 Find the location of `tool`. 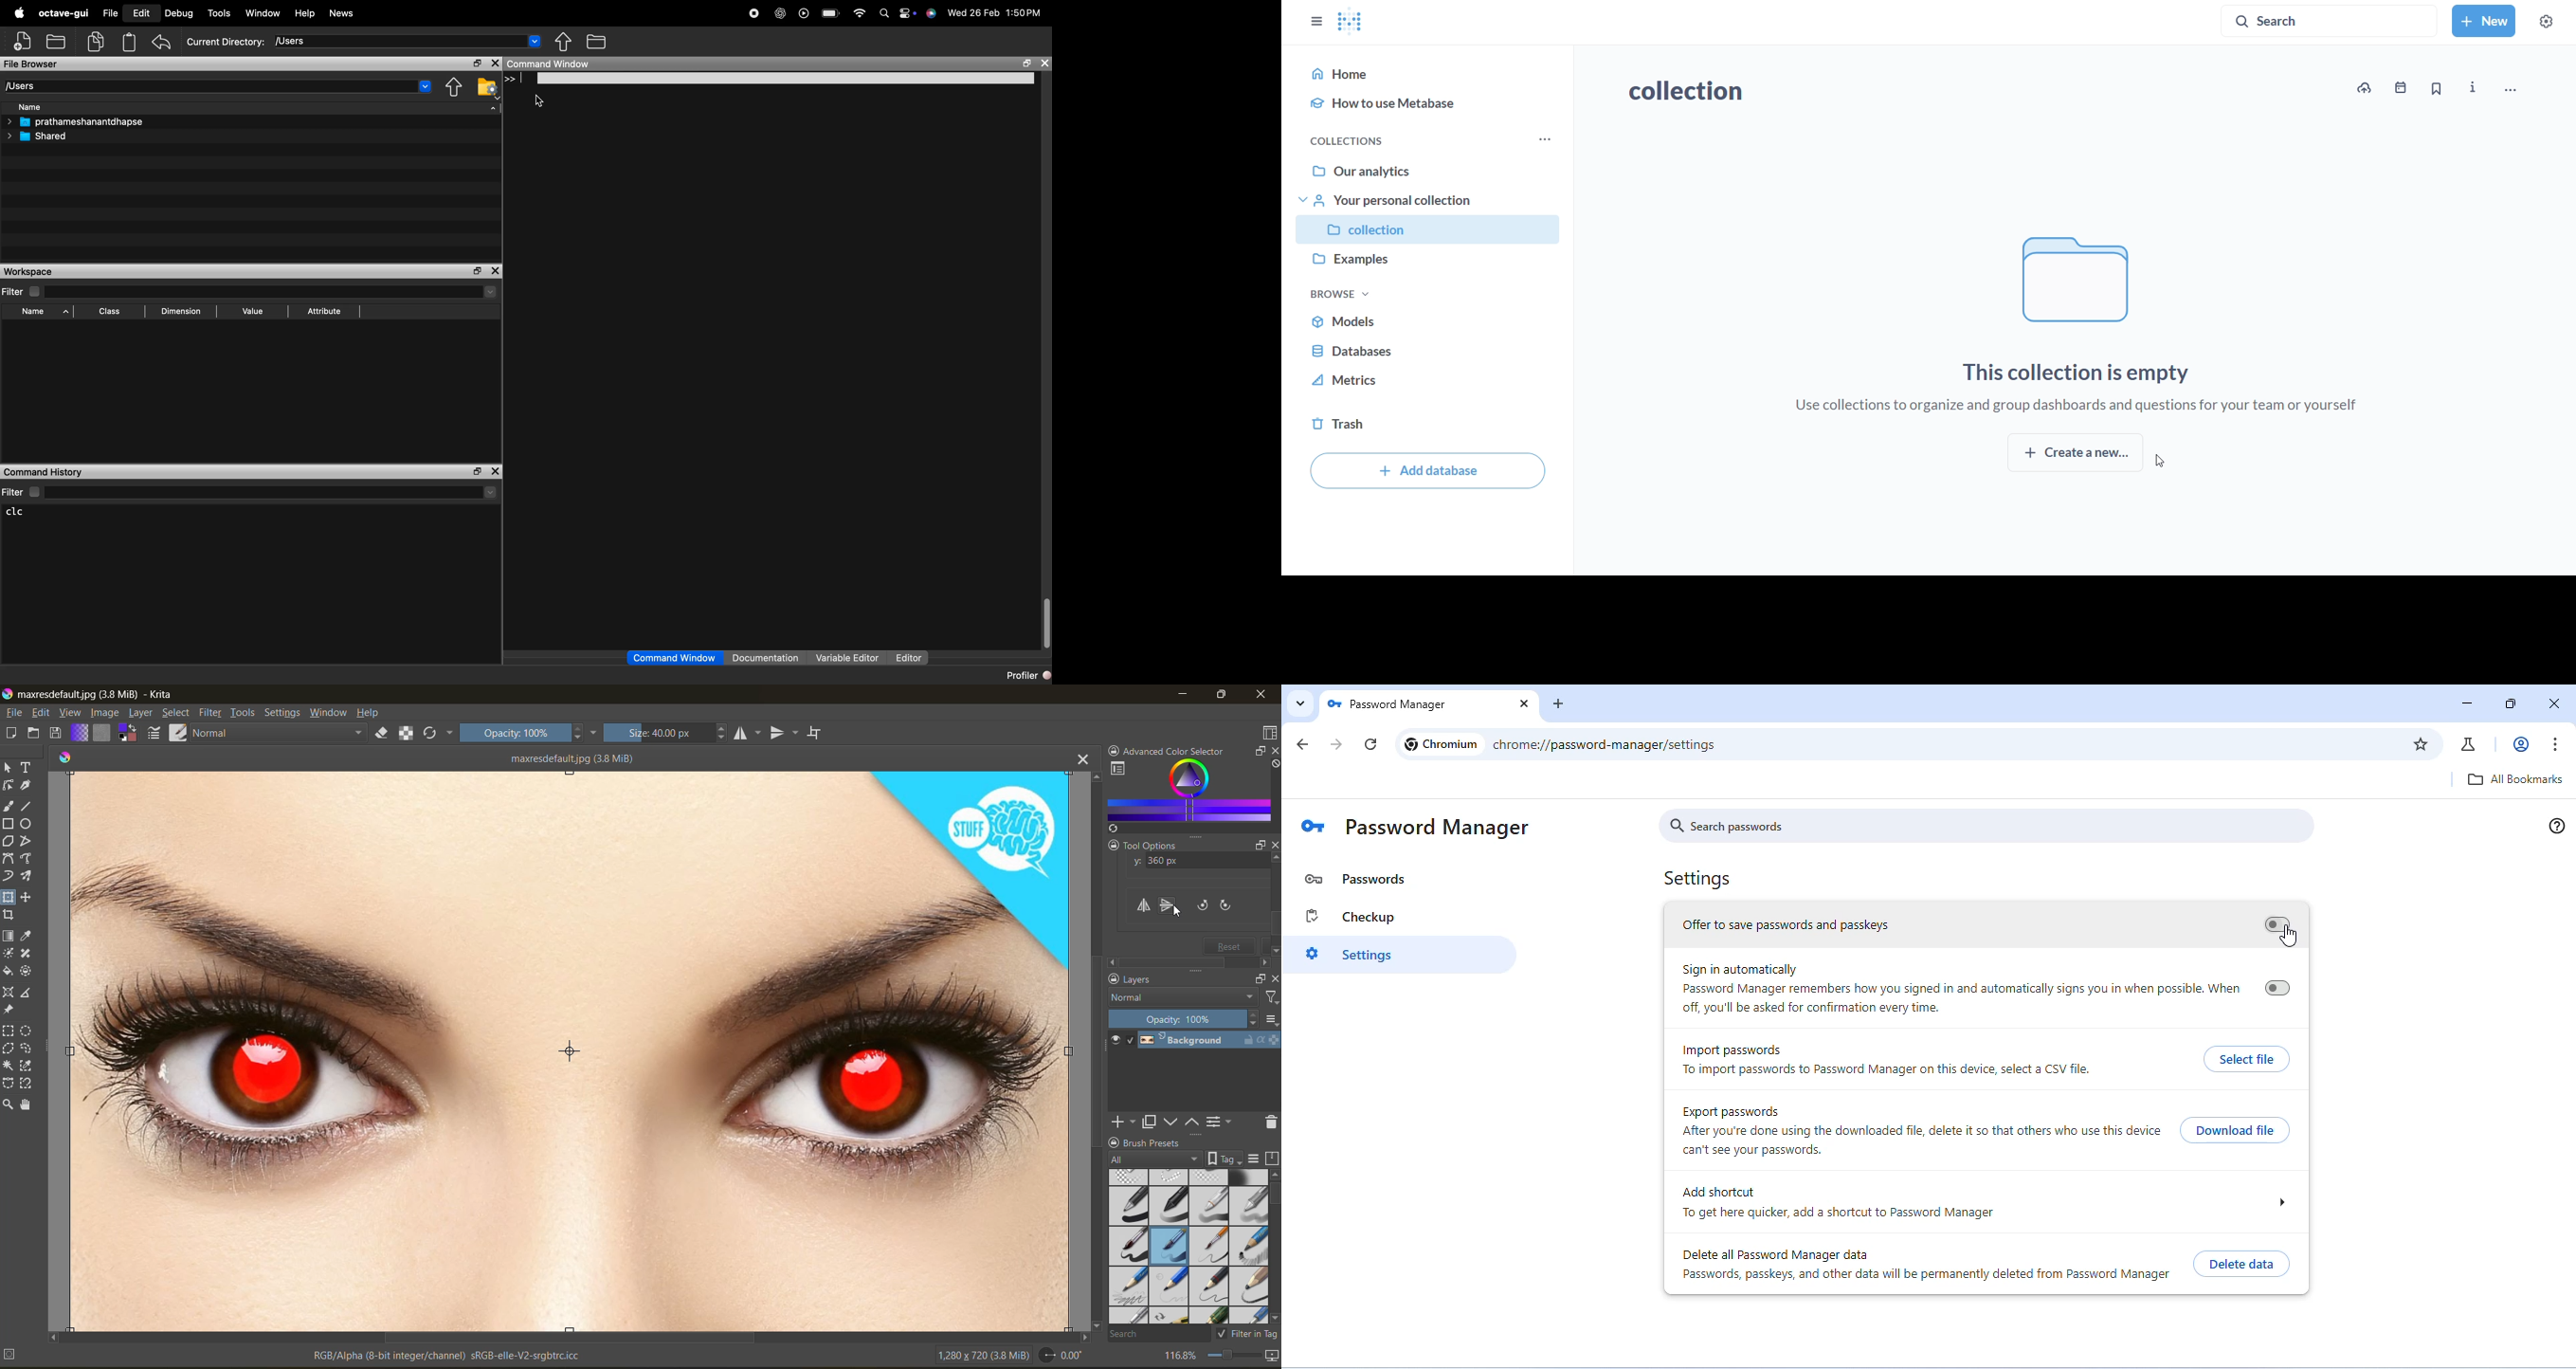

tool is located at coordinates (11, 875).